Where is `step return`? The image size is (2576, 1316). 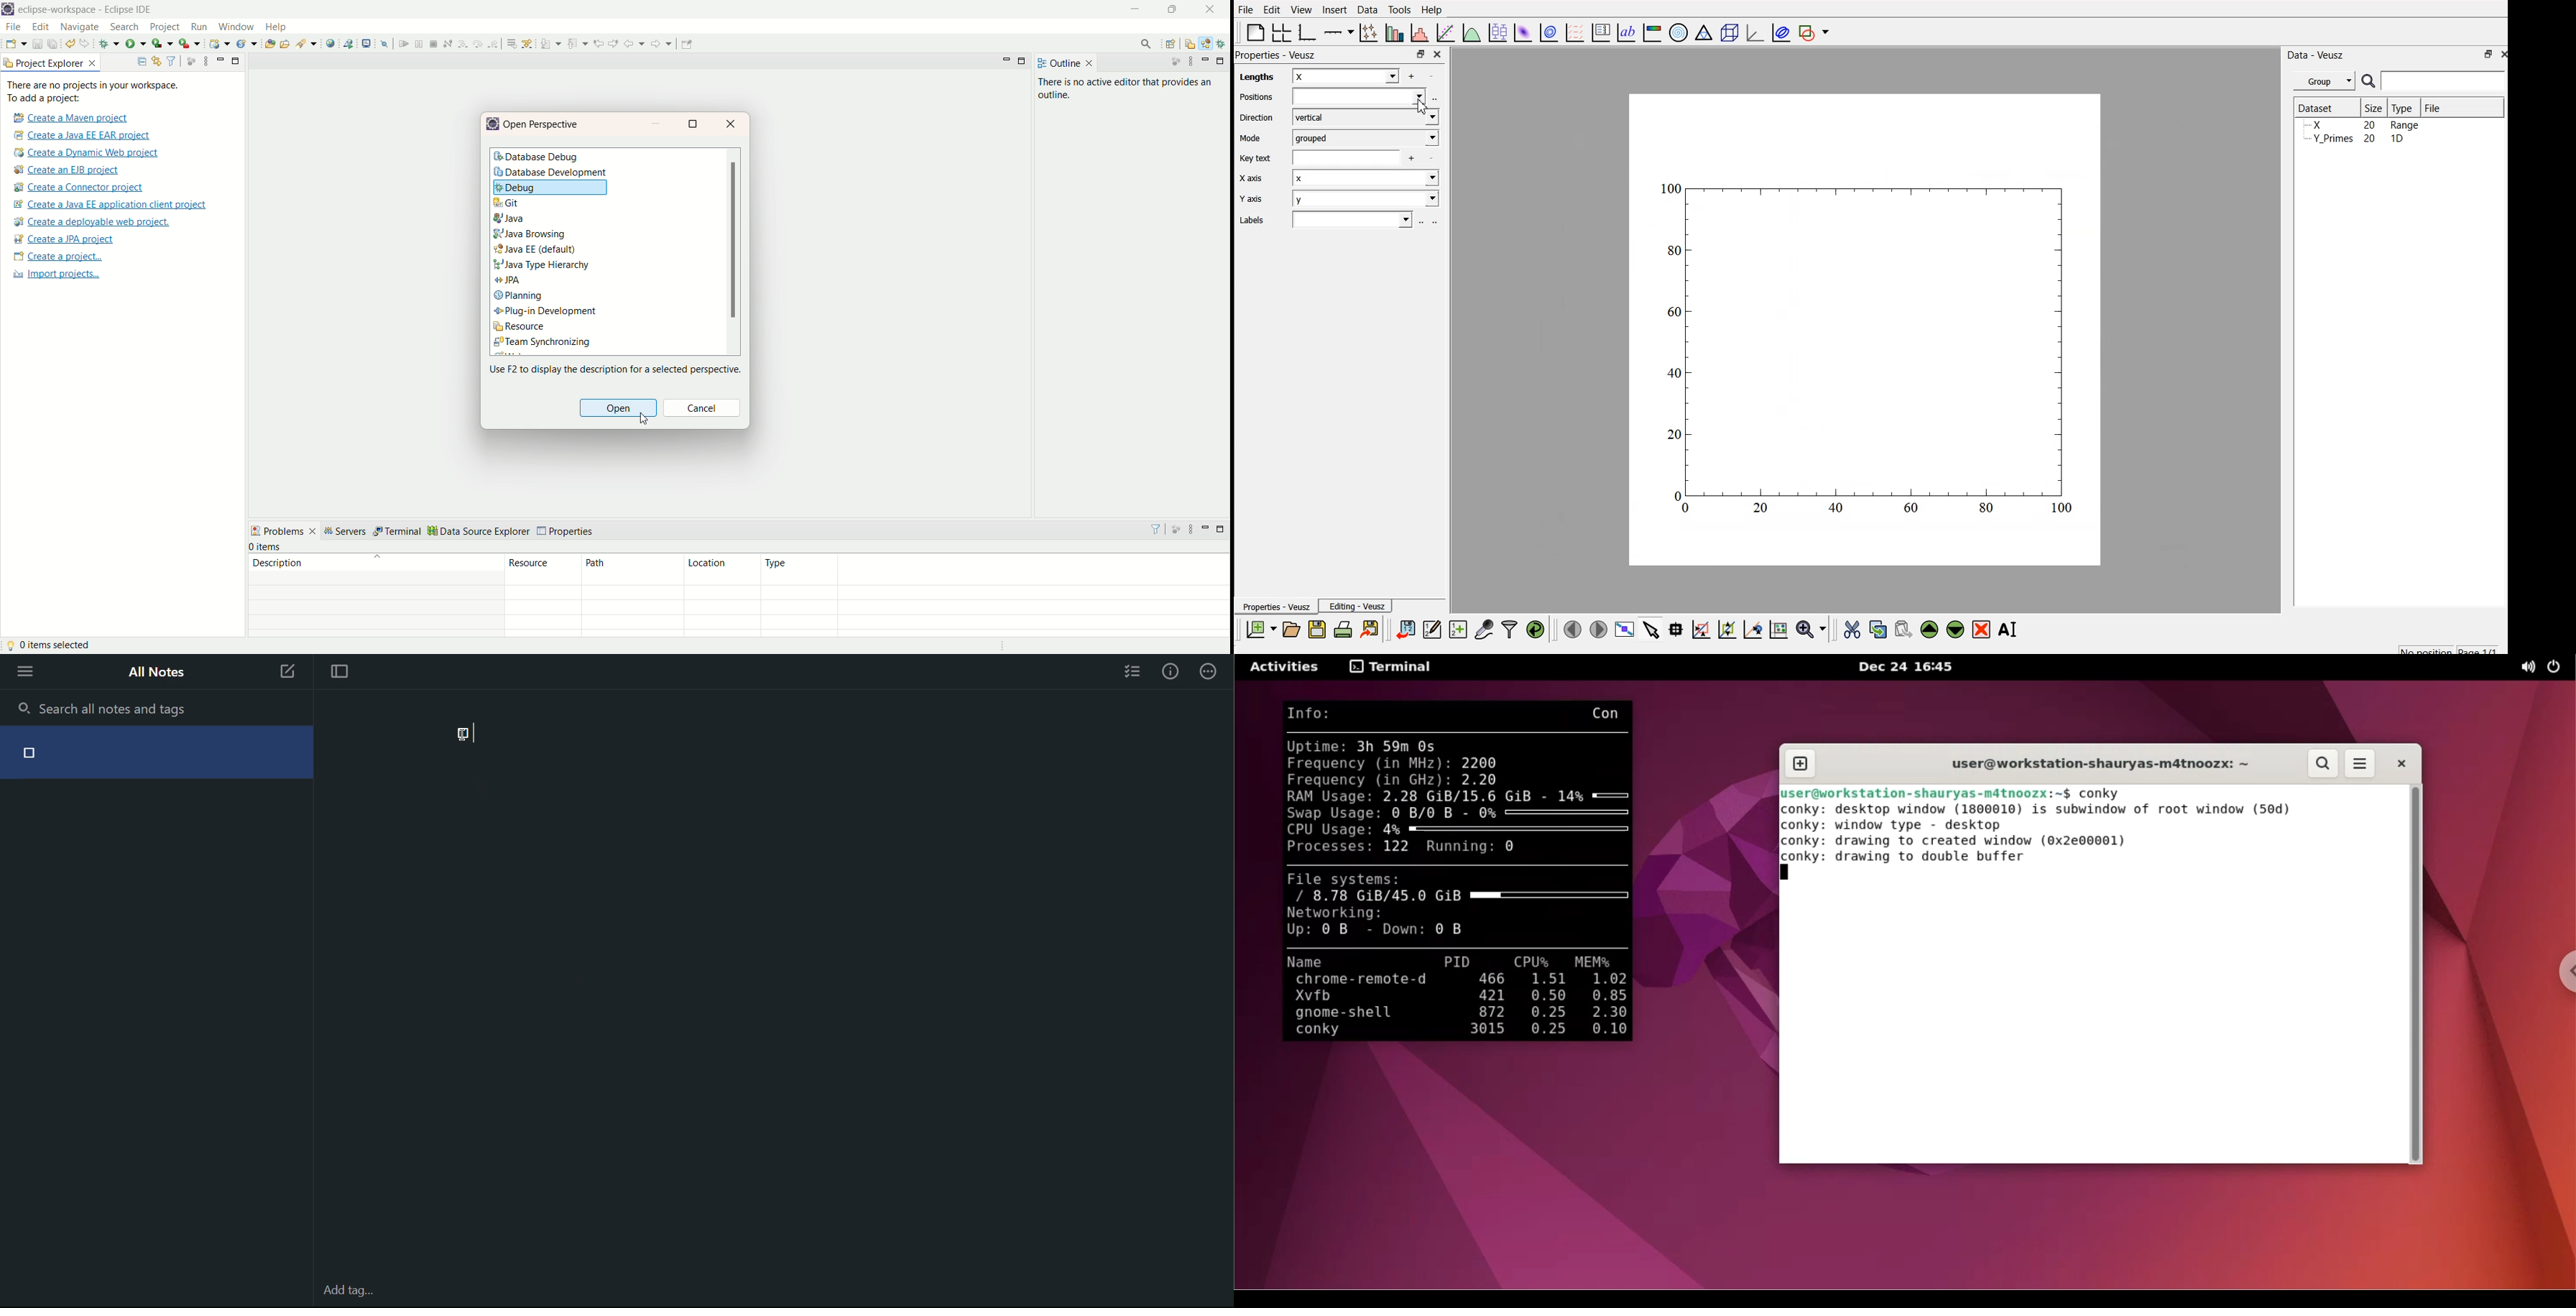 step return is located at coordinates (494, 44).